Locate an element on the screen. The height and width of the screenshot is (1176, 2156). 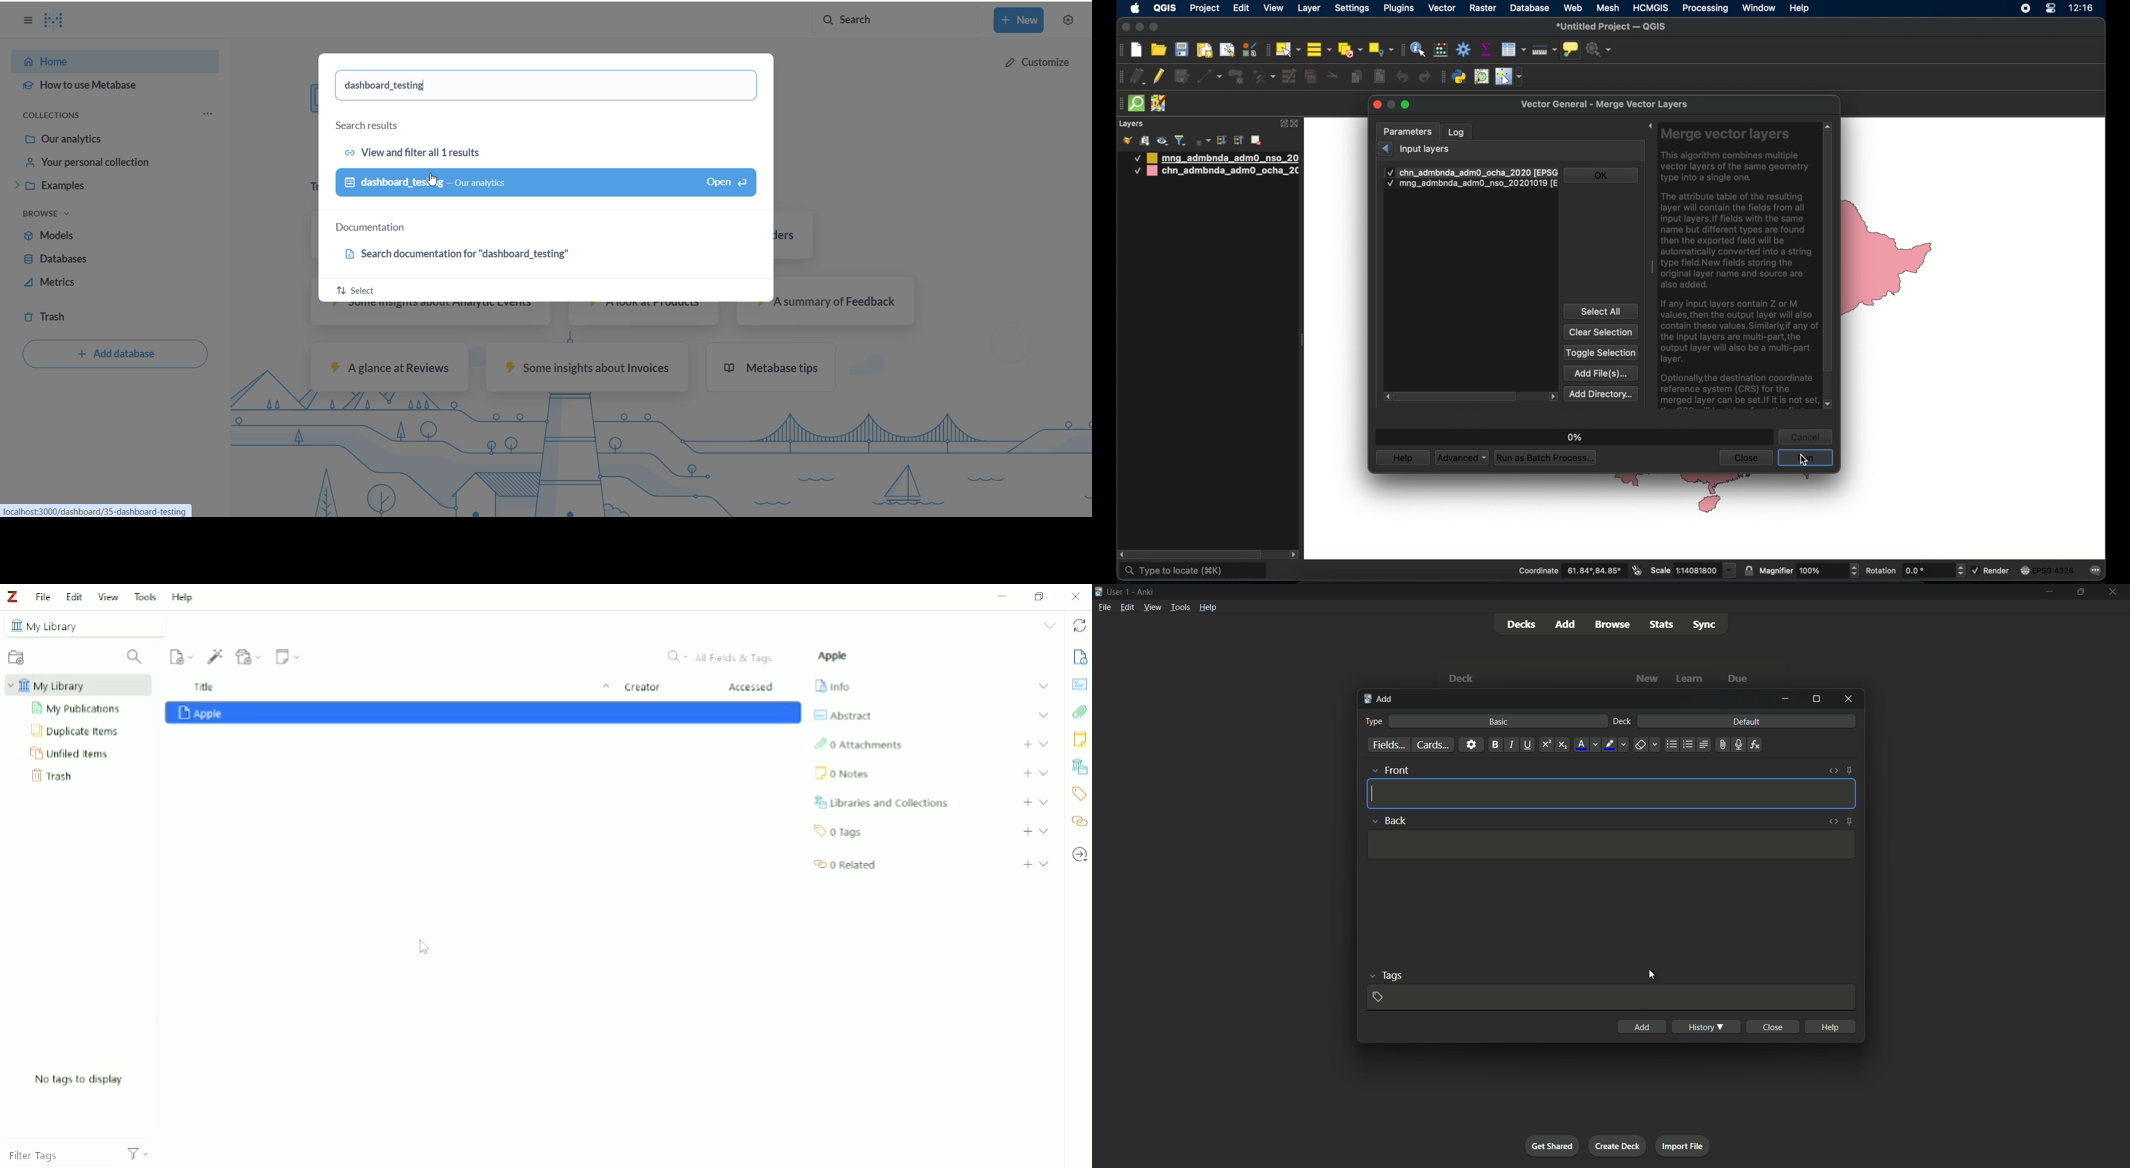
messages is located at coordinates (2098, 572).